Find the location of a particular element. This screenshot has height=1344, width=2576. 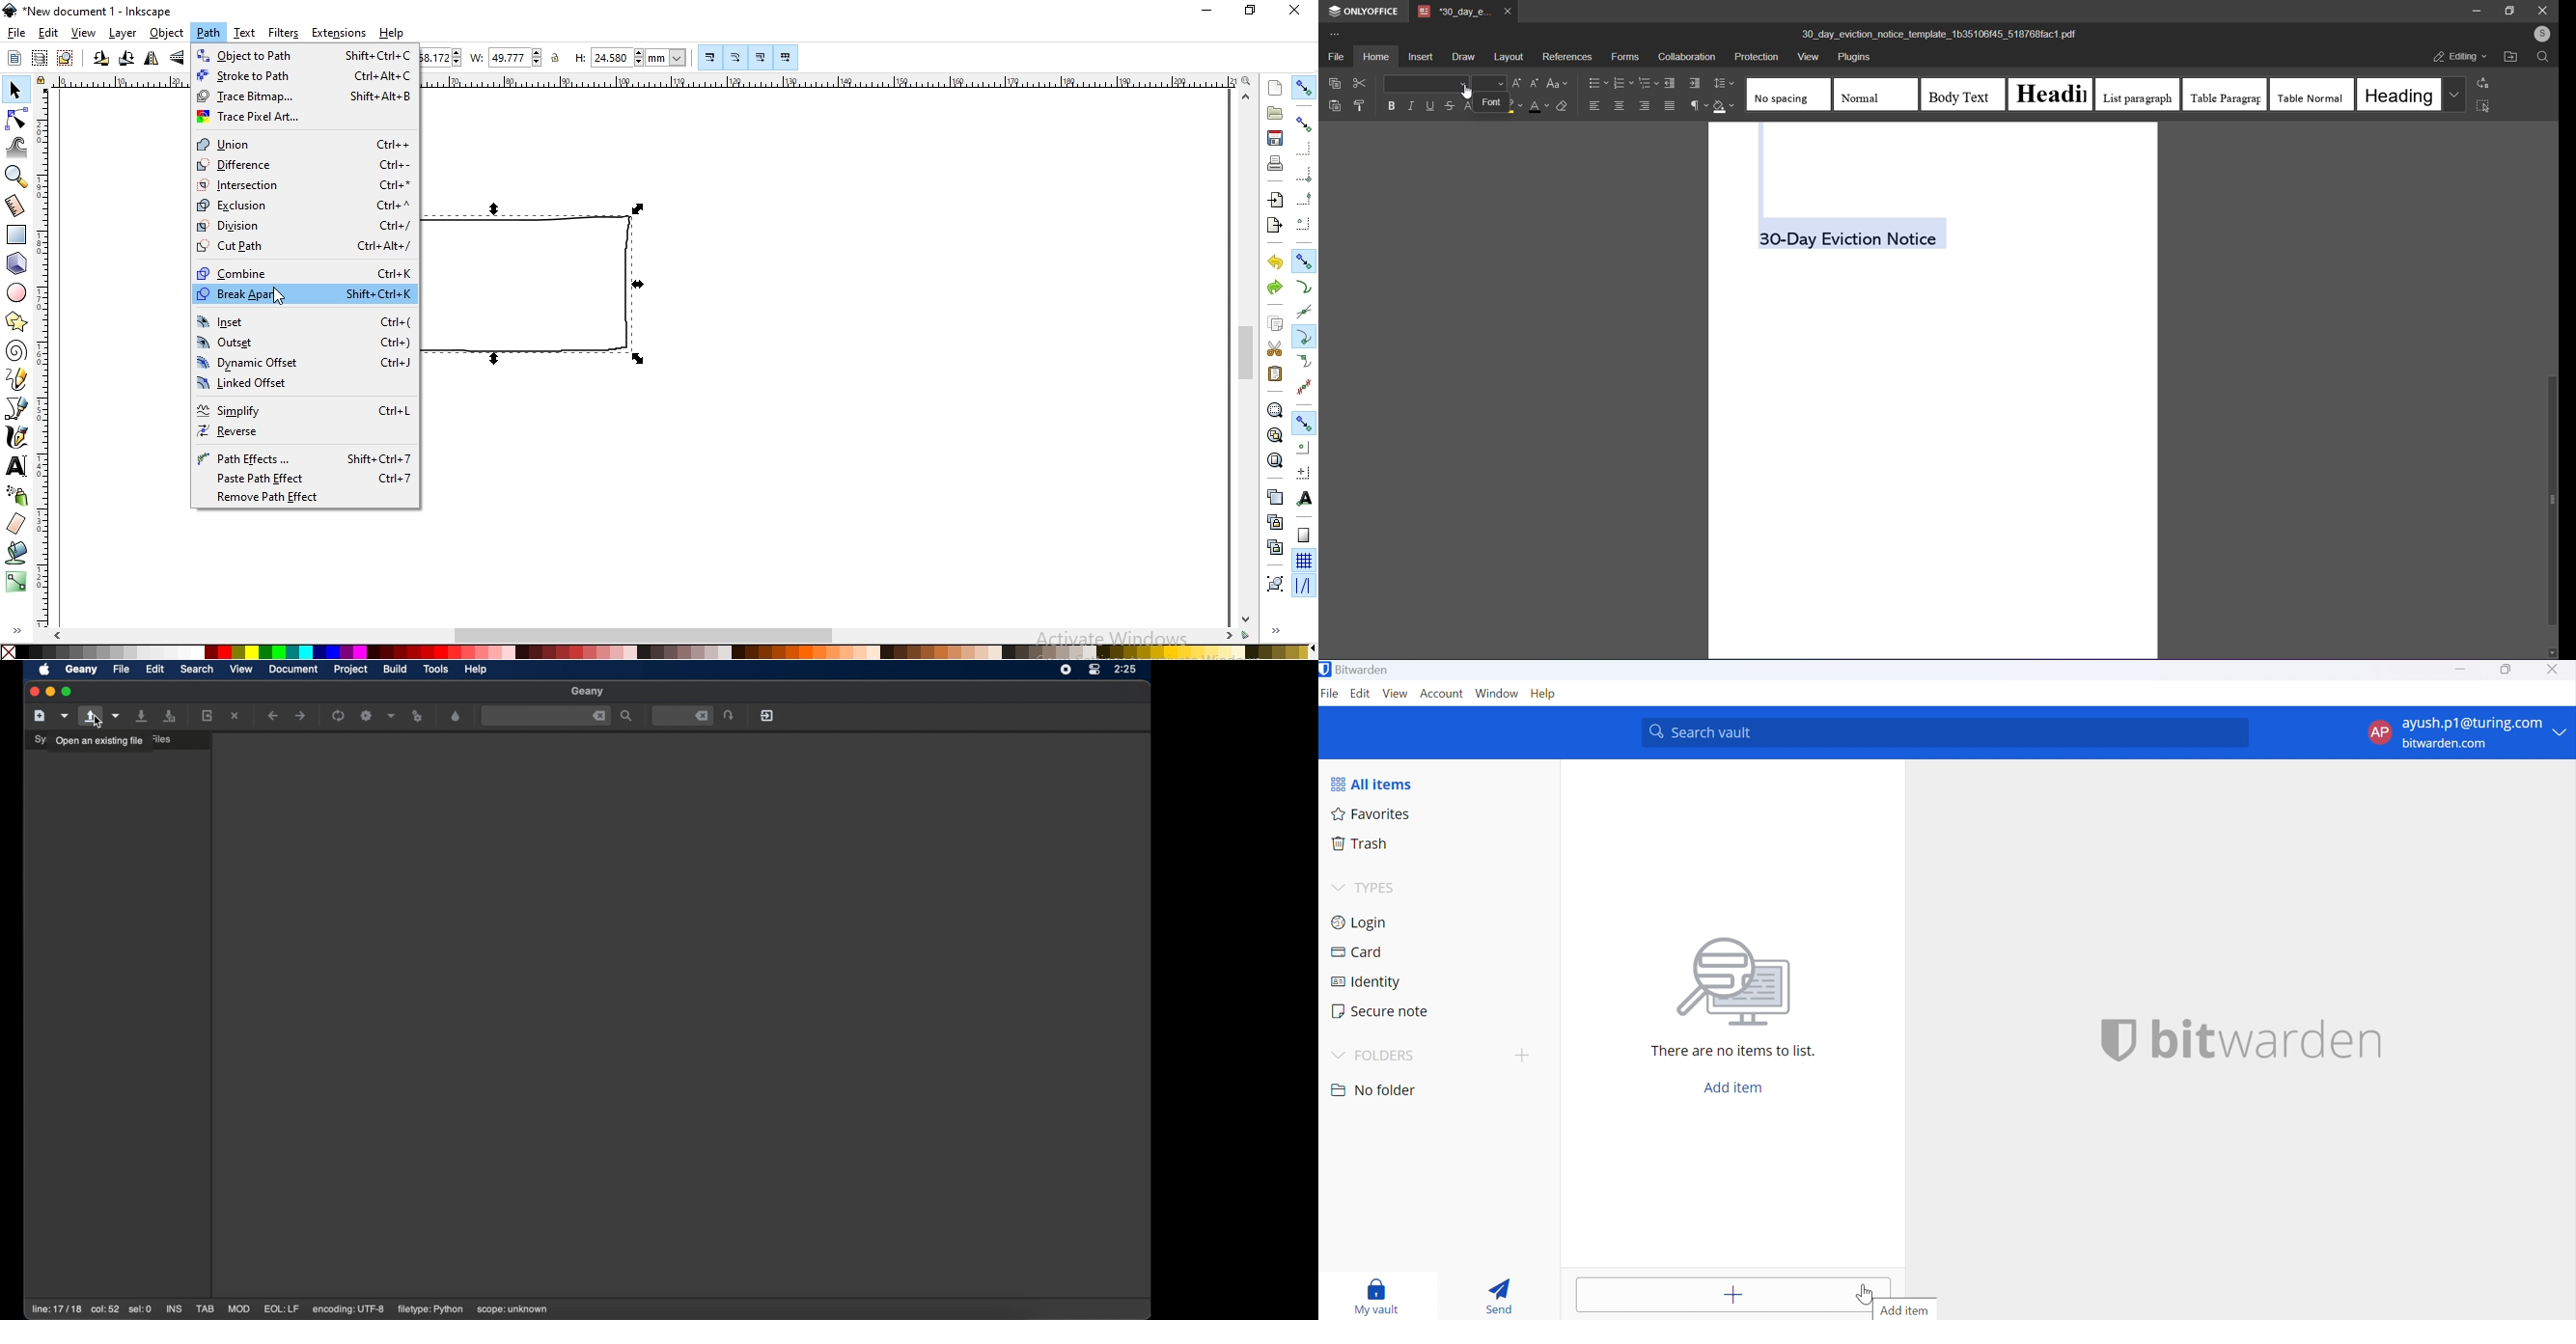

font style is located at coordinates (1425, 83).